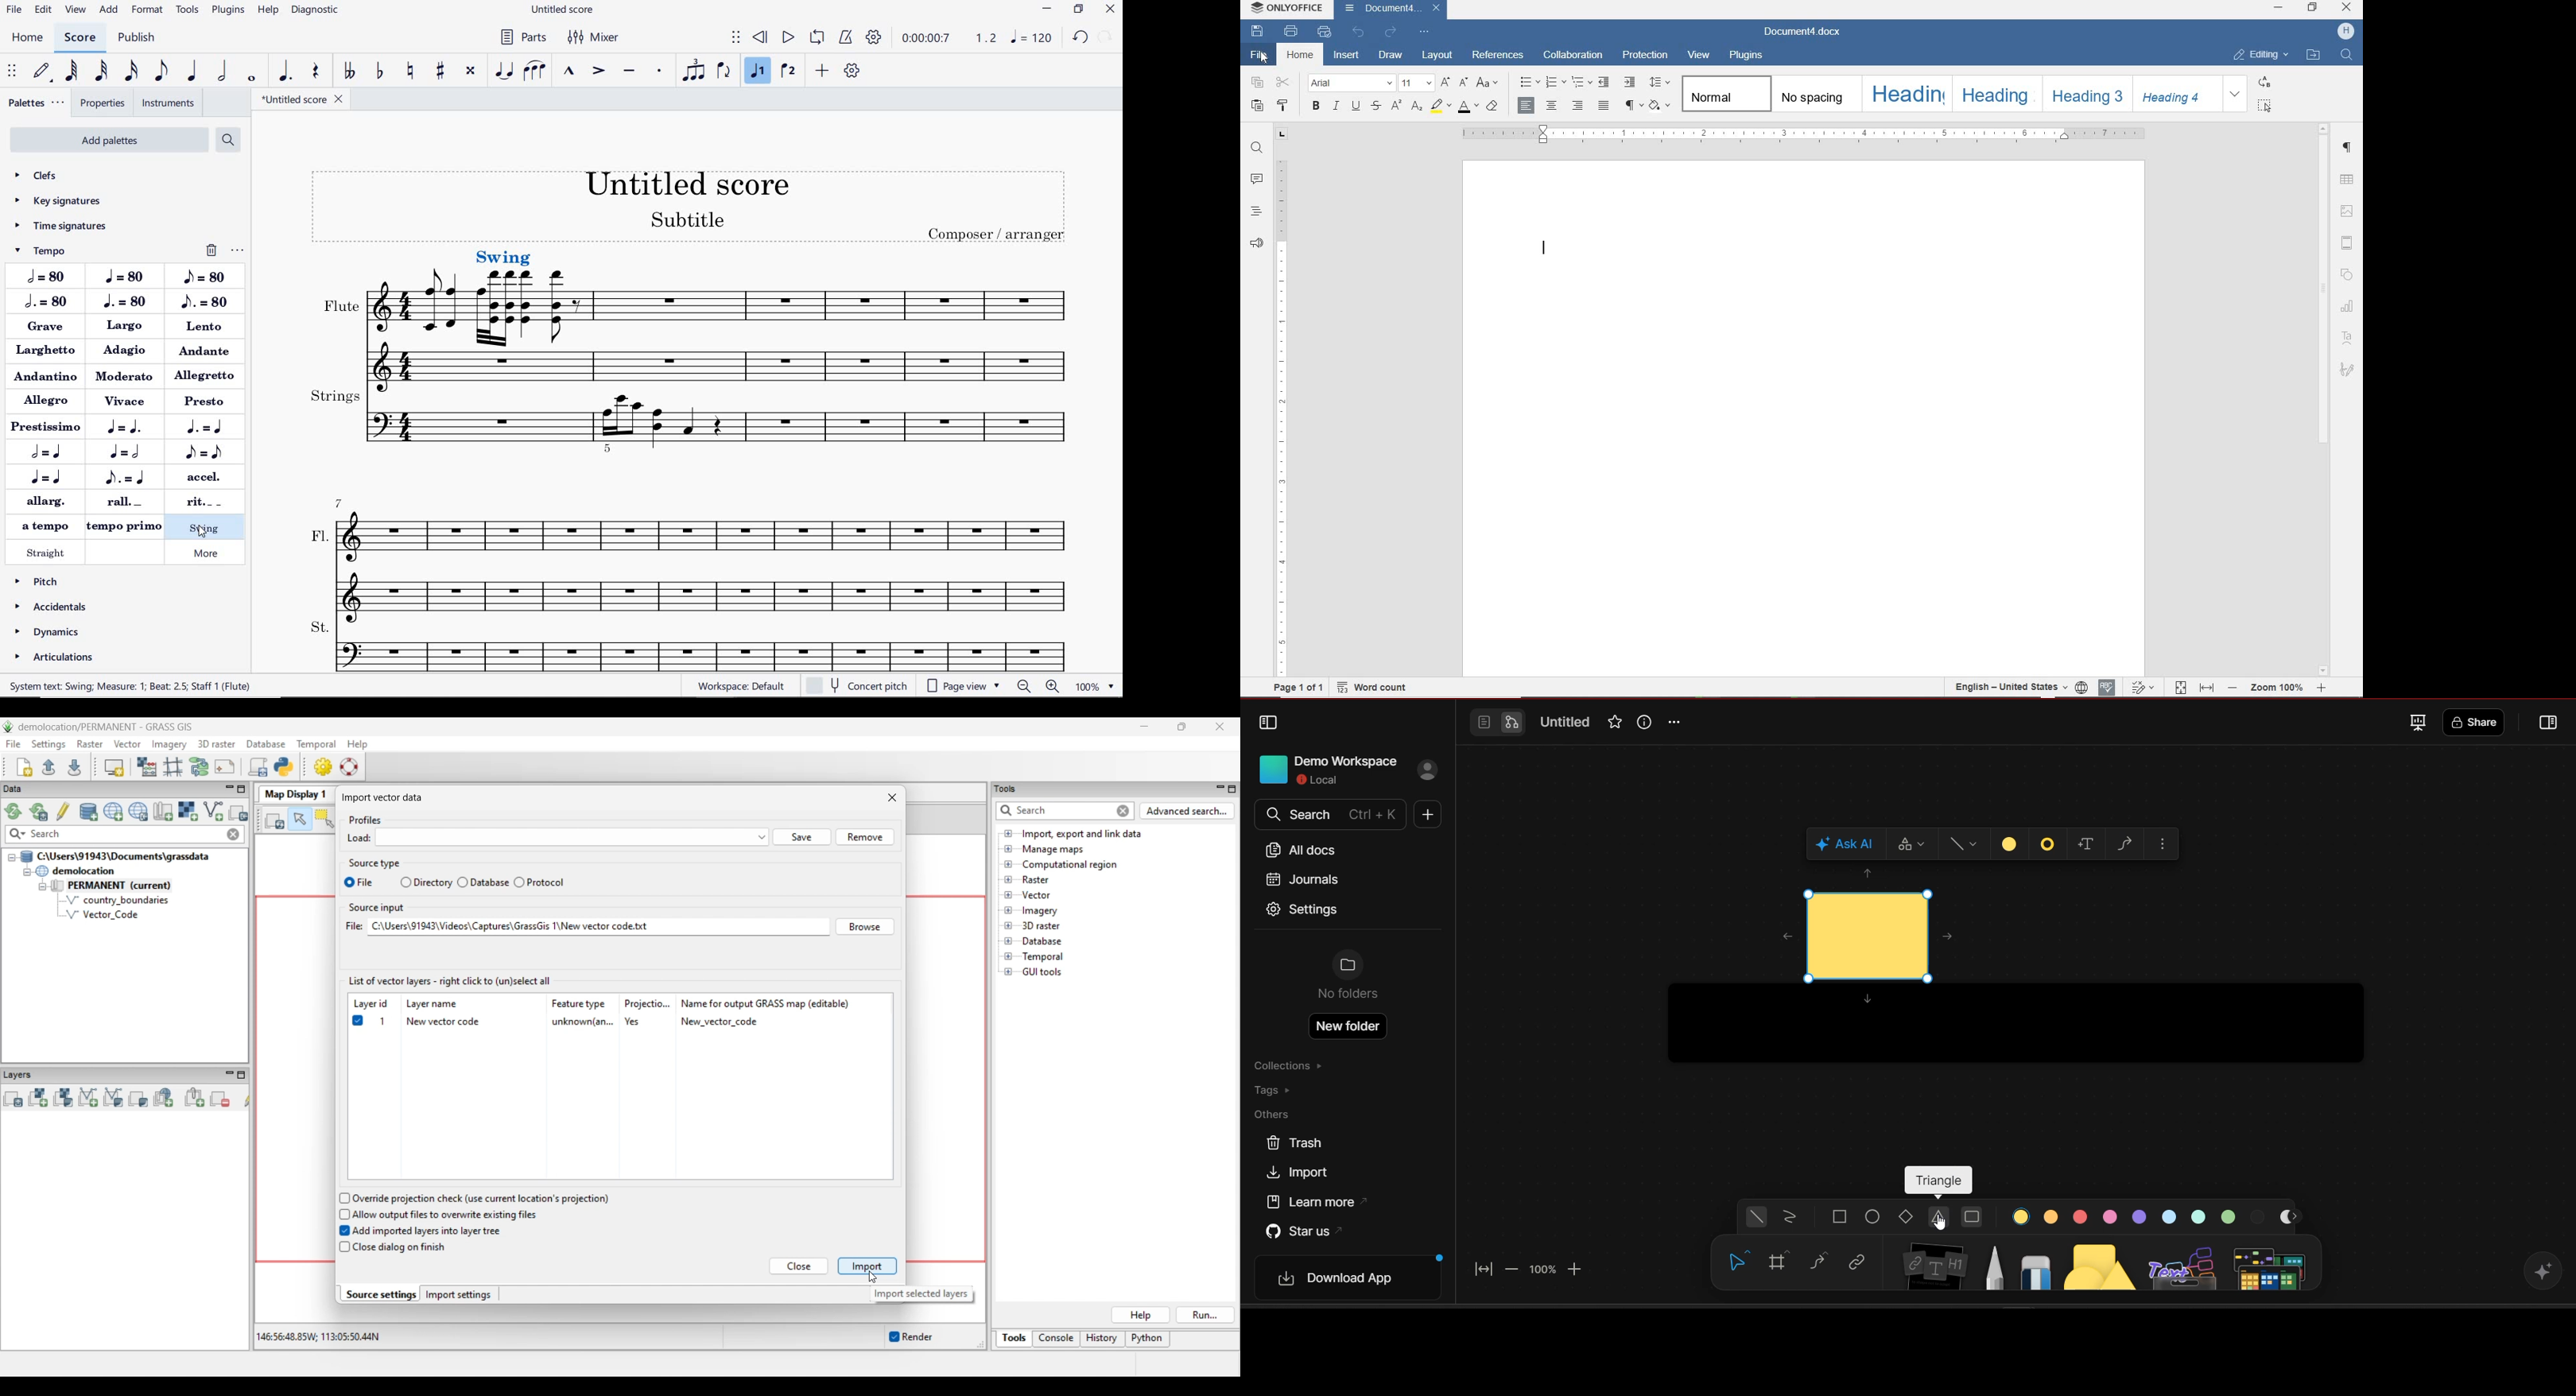 This screenshot has height=1400, width=2576. I want to click on chart, so click(2349, 306).